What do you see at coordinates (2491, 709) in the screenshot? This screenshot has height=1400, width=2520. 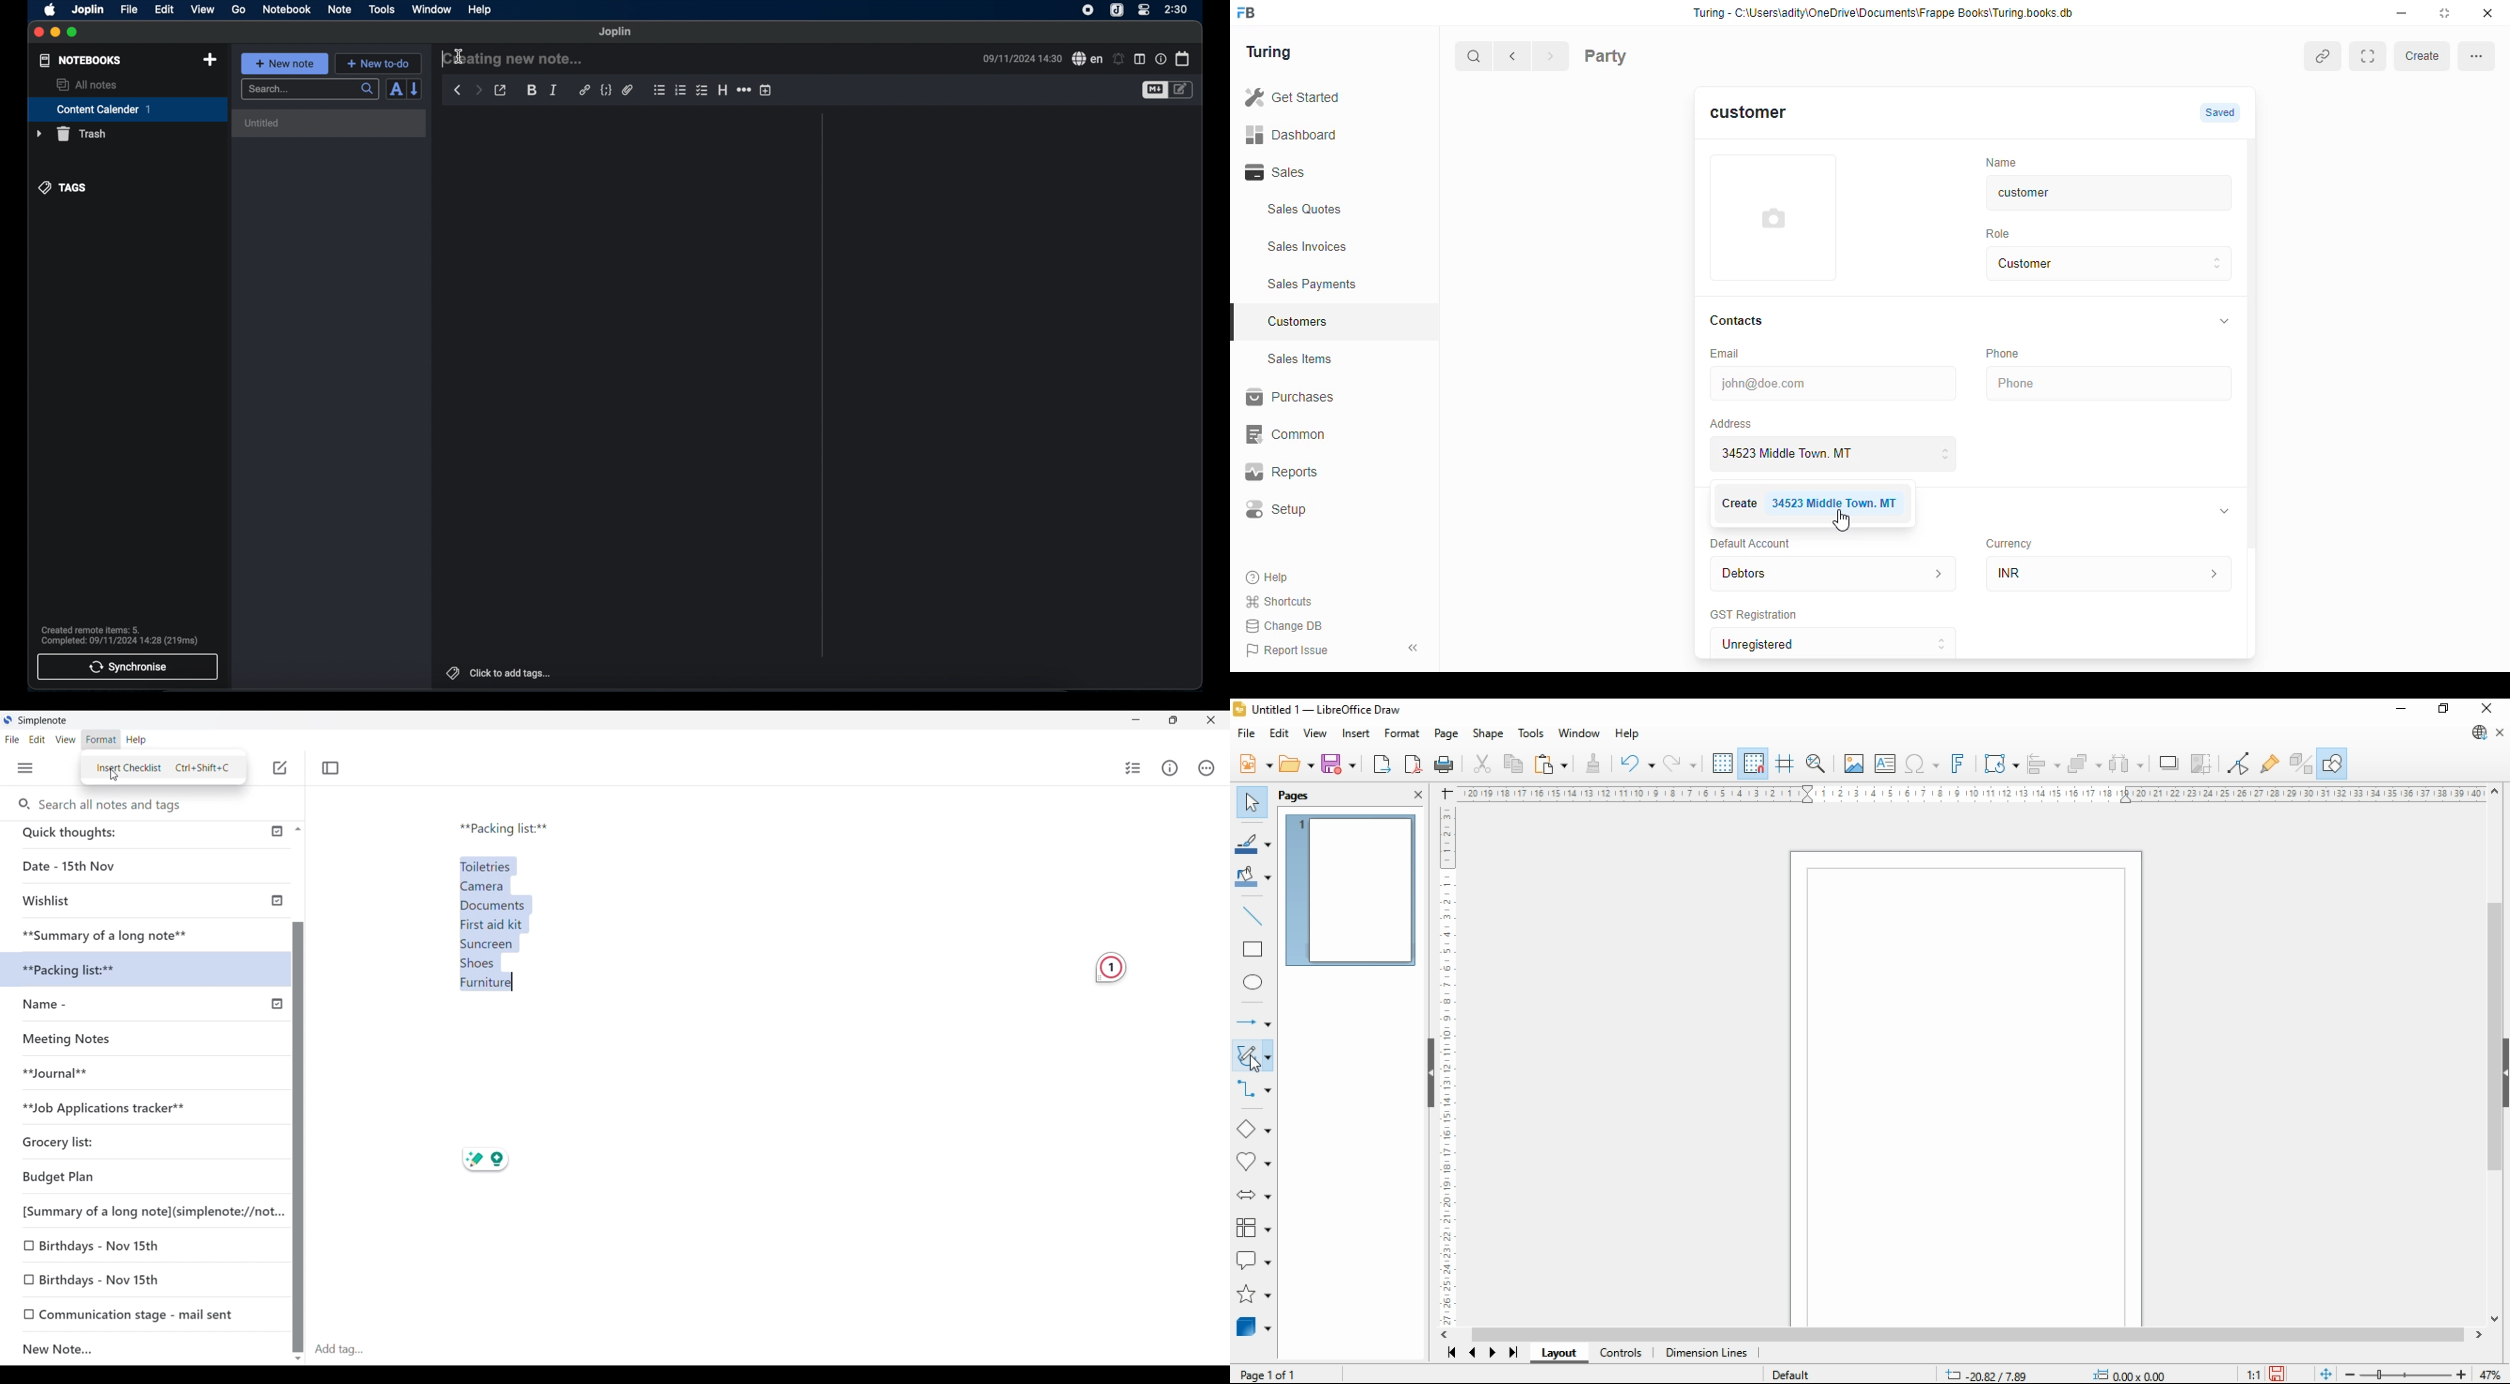 I see `close` at bounding box center [2491, 709].